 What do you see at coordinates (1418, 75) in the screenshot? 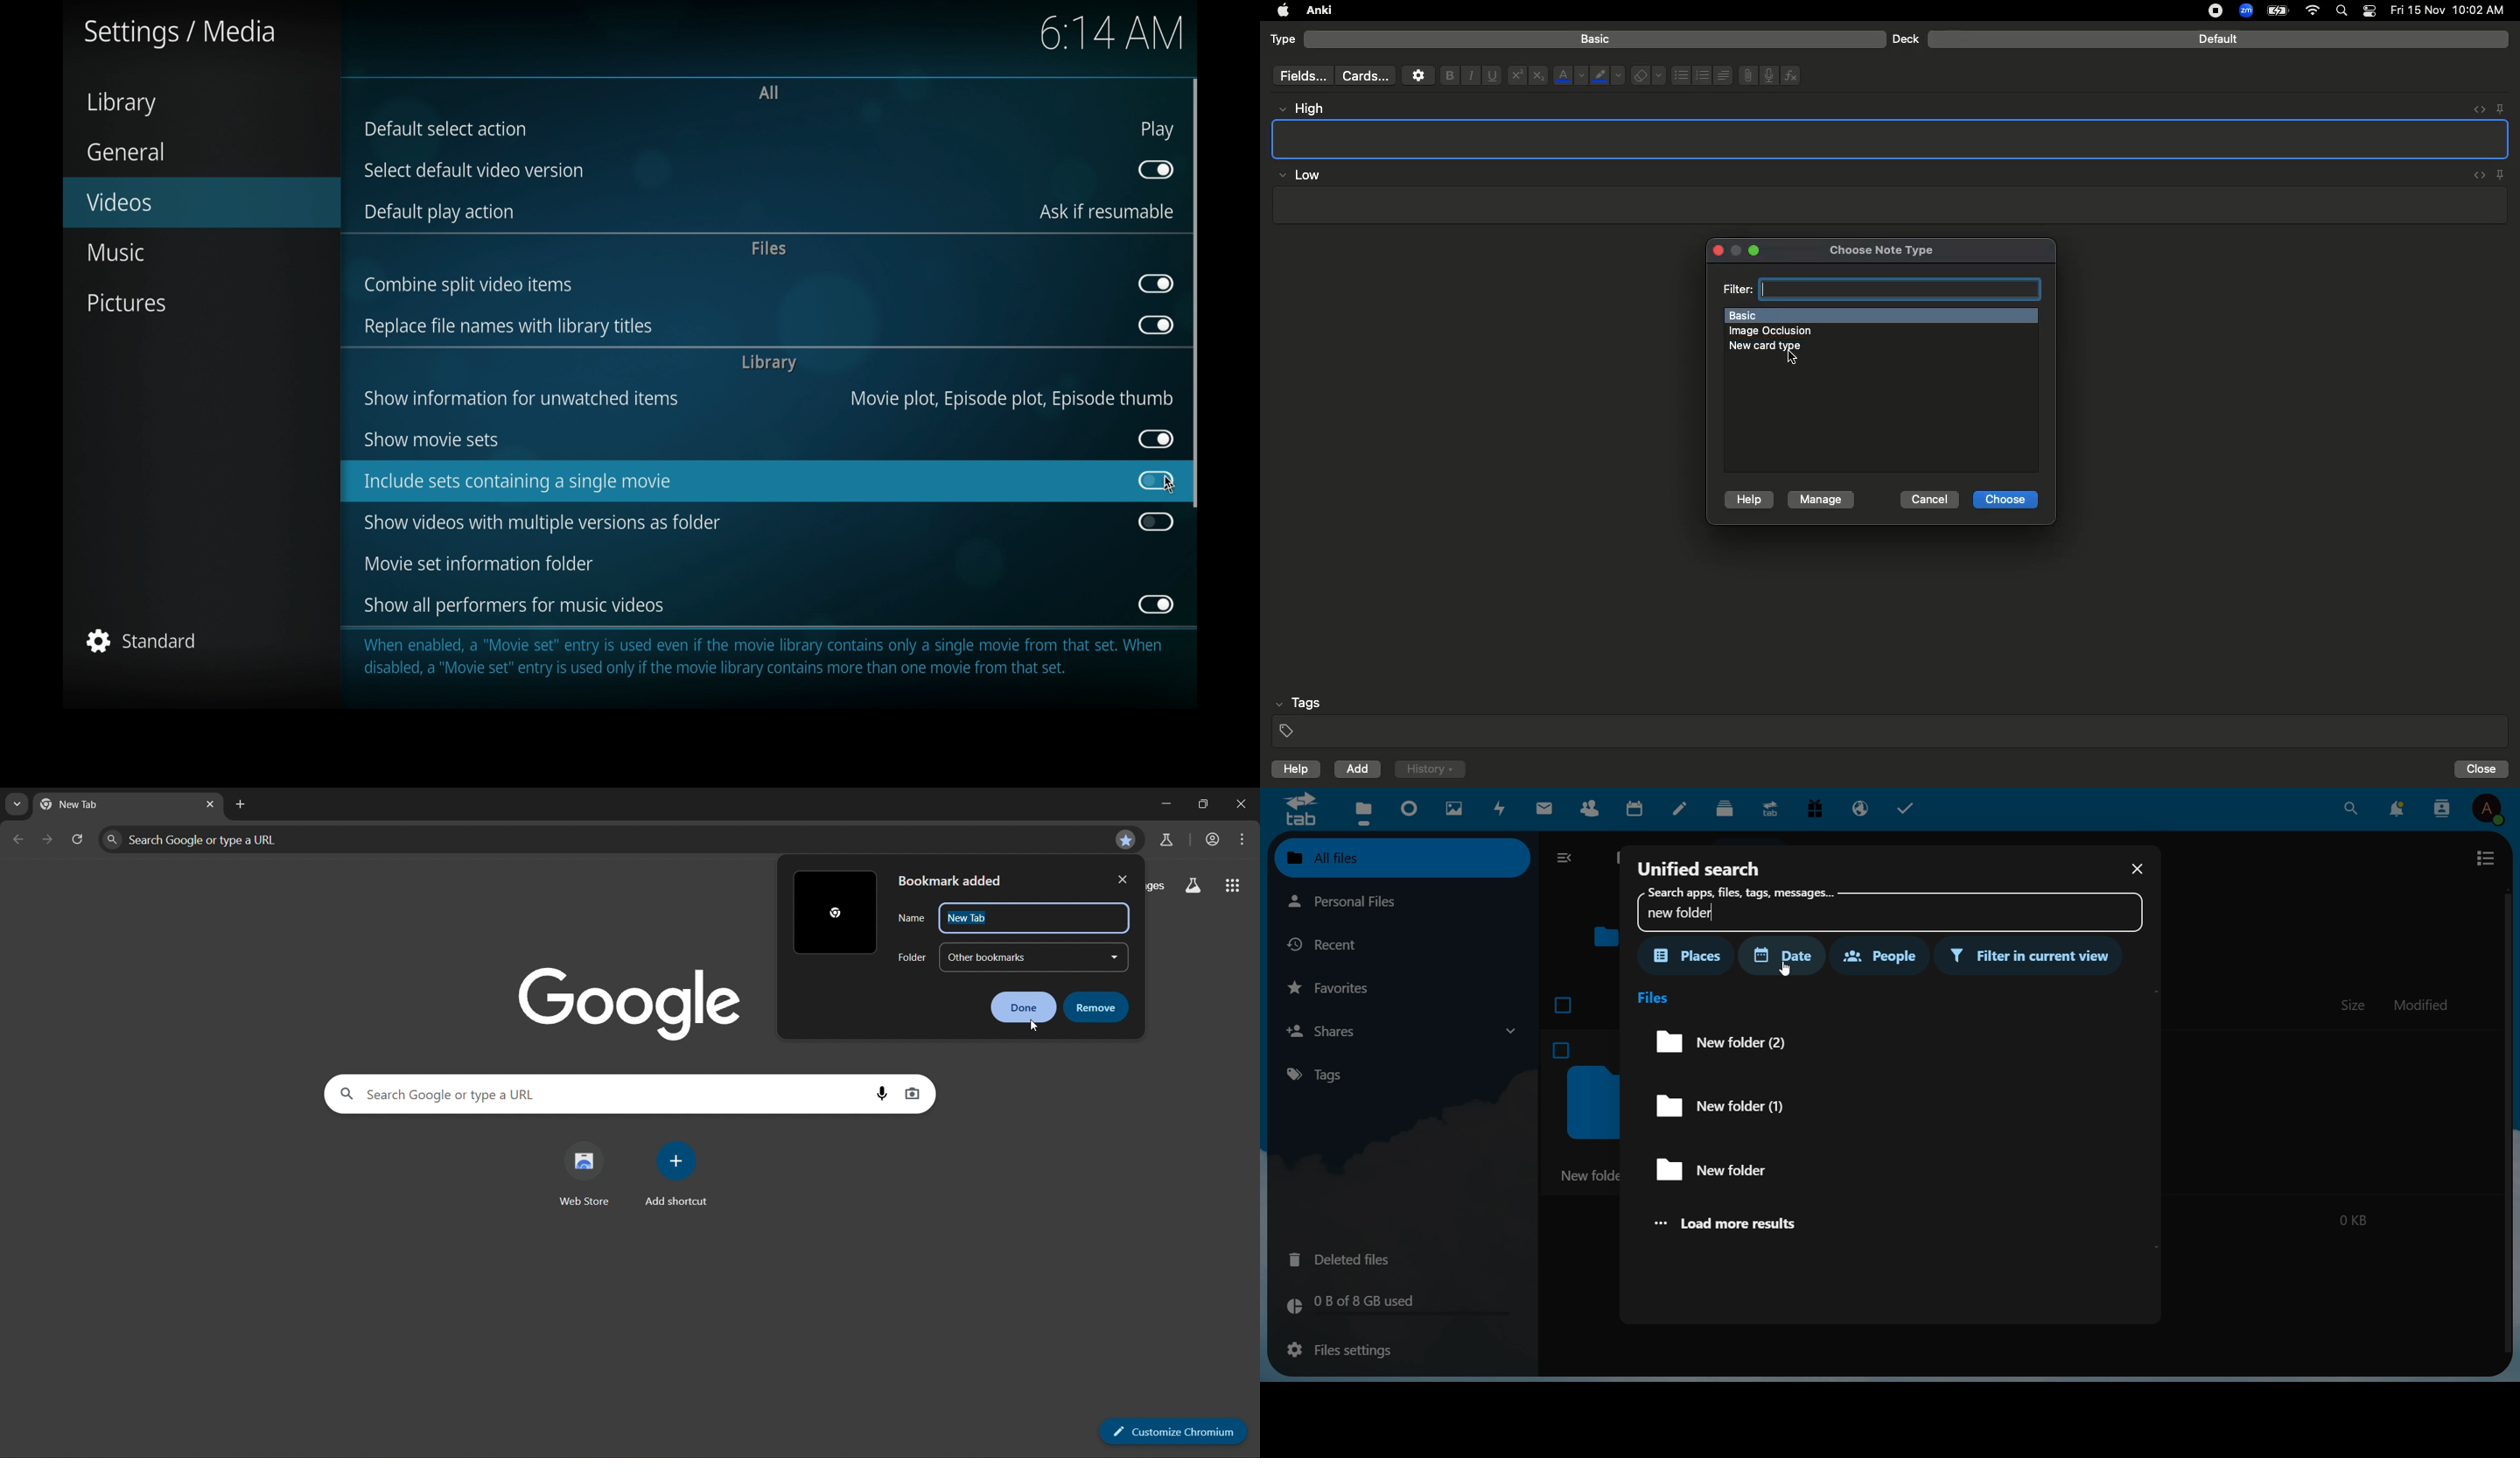
I see `Settings` at bounding box center [1418, 75].